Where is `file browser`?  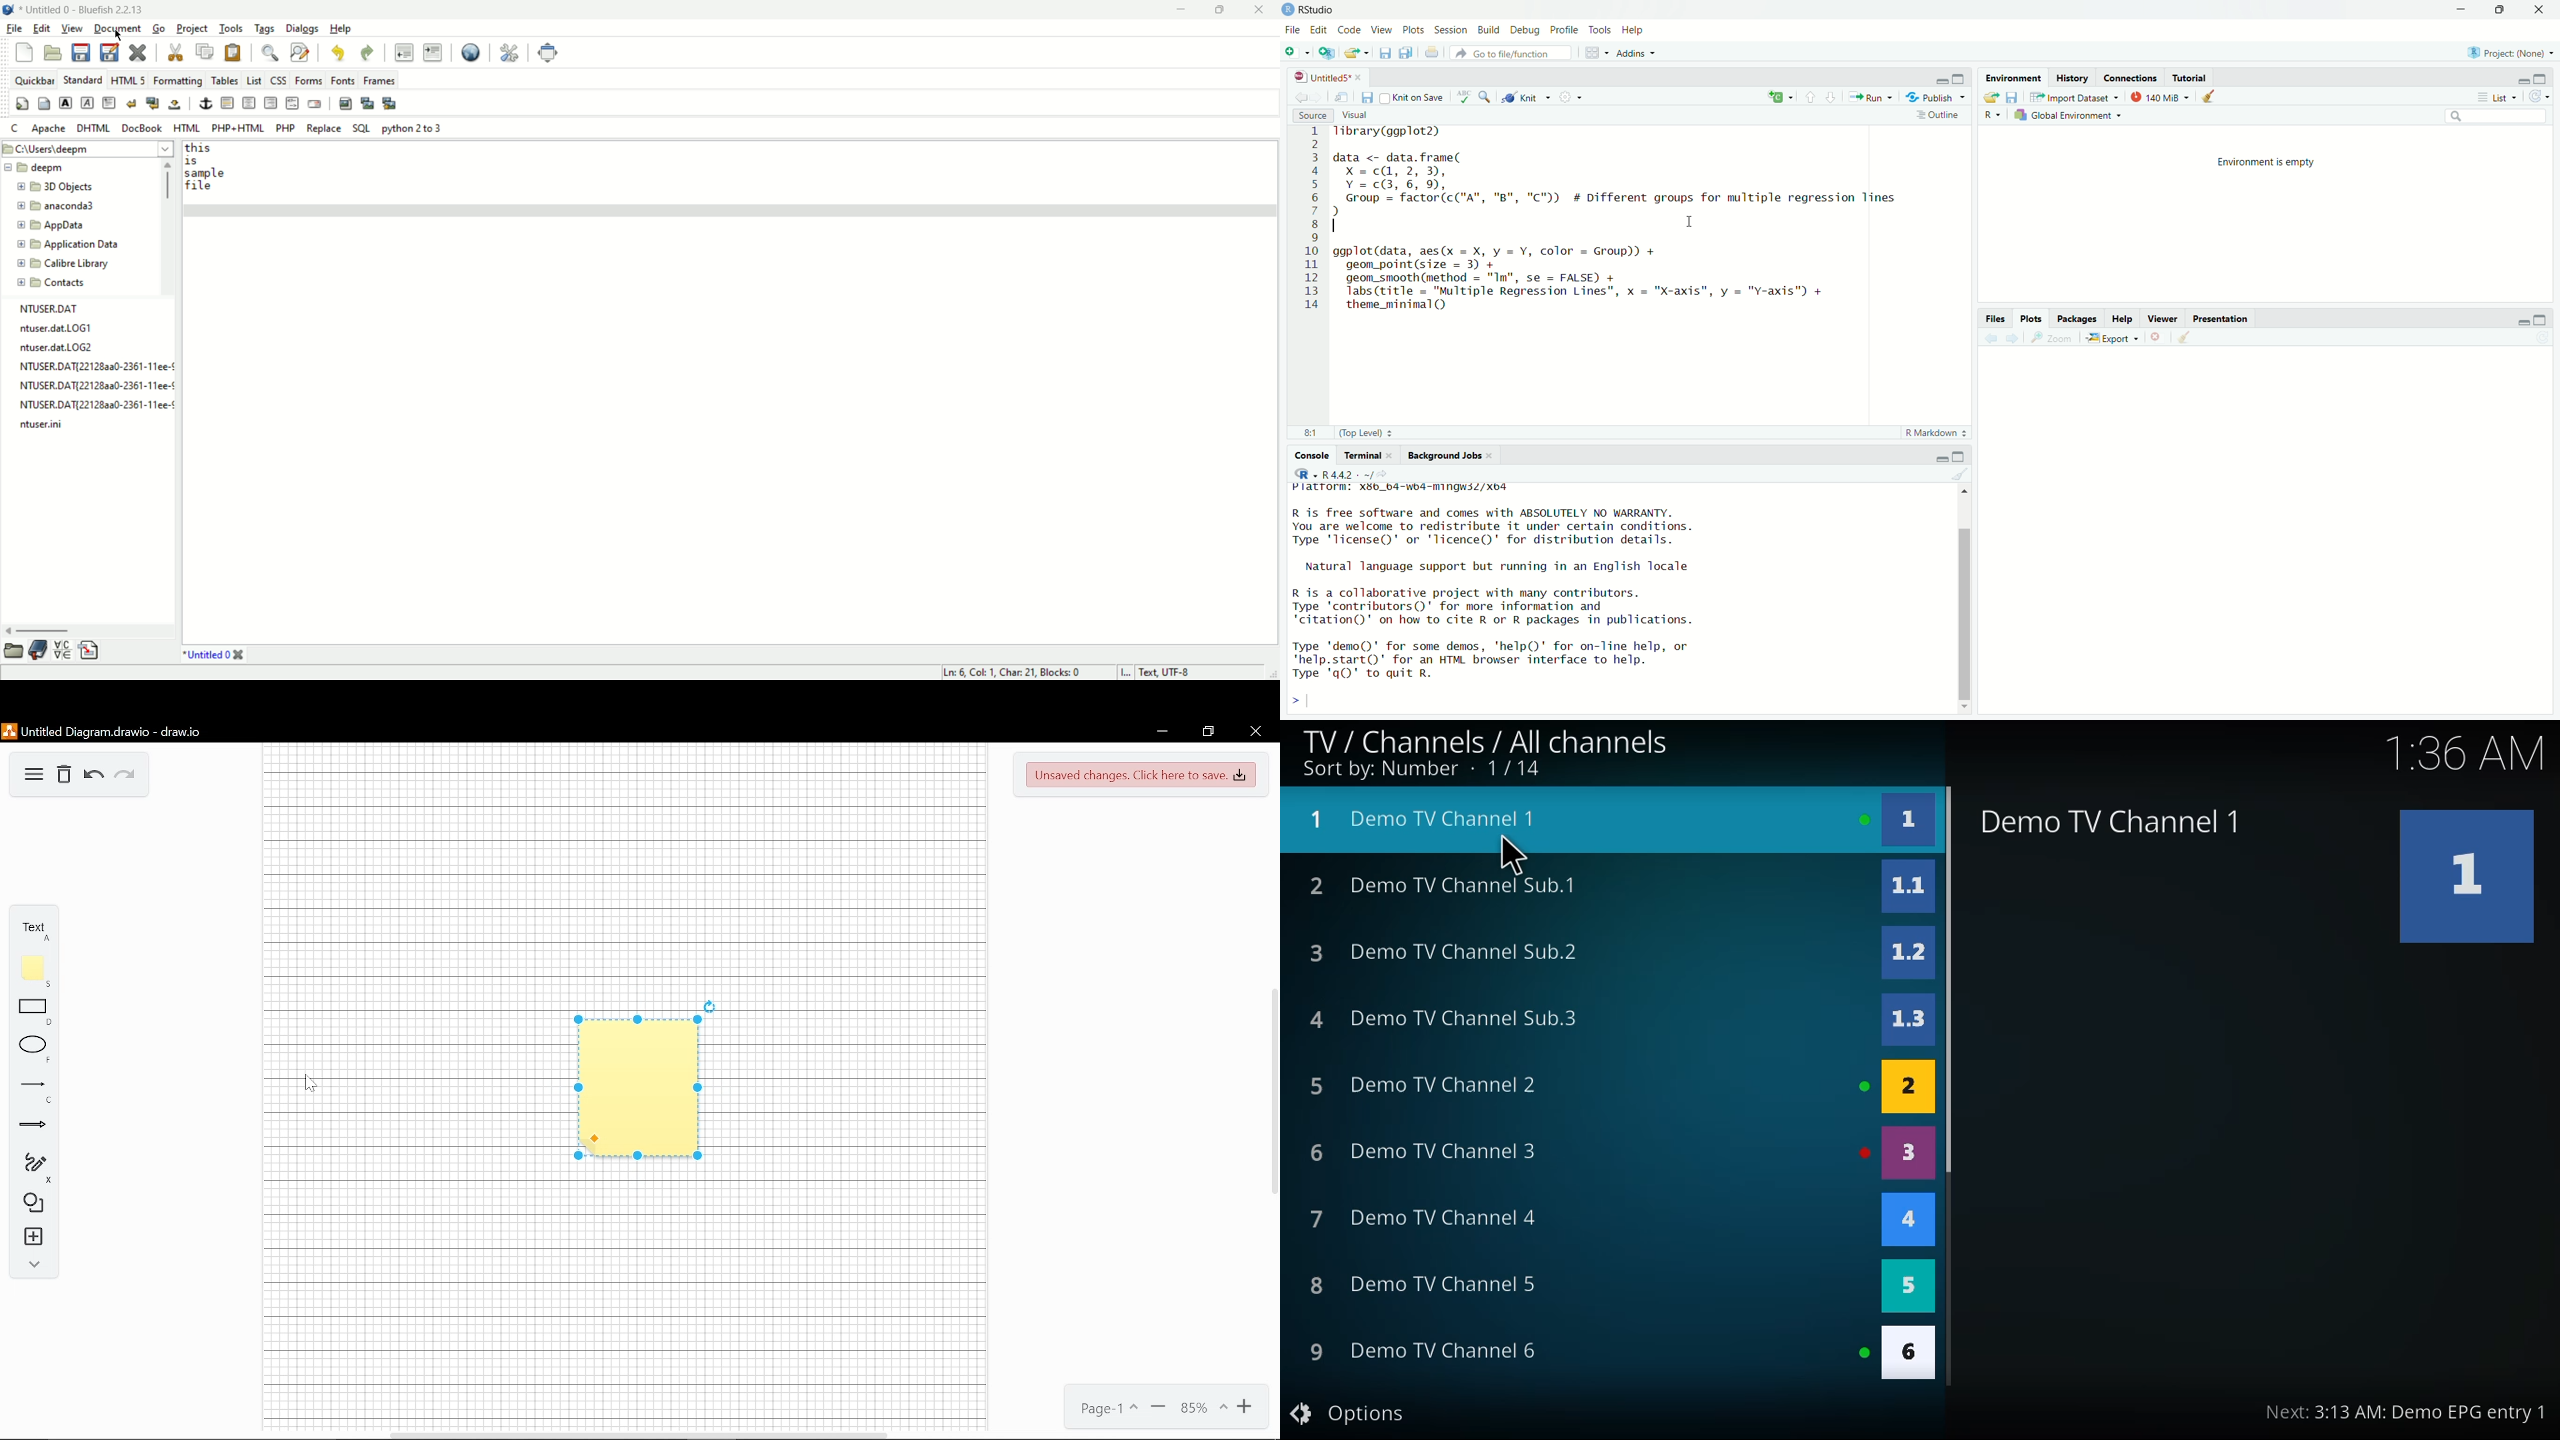 file browser is located at coordinates (11, 653).